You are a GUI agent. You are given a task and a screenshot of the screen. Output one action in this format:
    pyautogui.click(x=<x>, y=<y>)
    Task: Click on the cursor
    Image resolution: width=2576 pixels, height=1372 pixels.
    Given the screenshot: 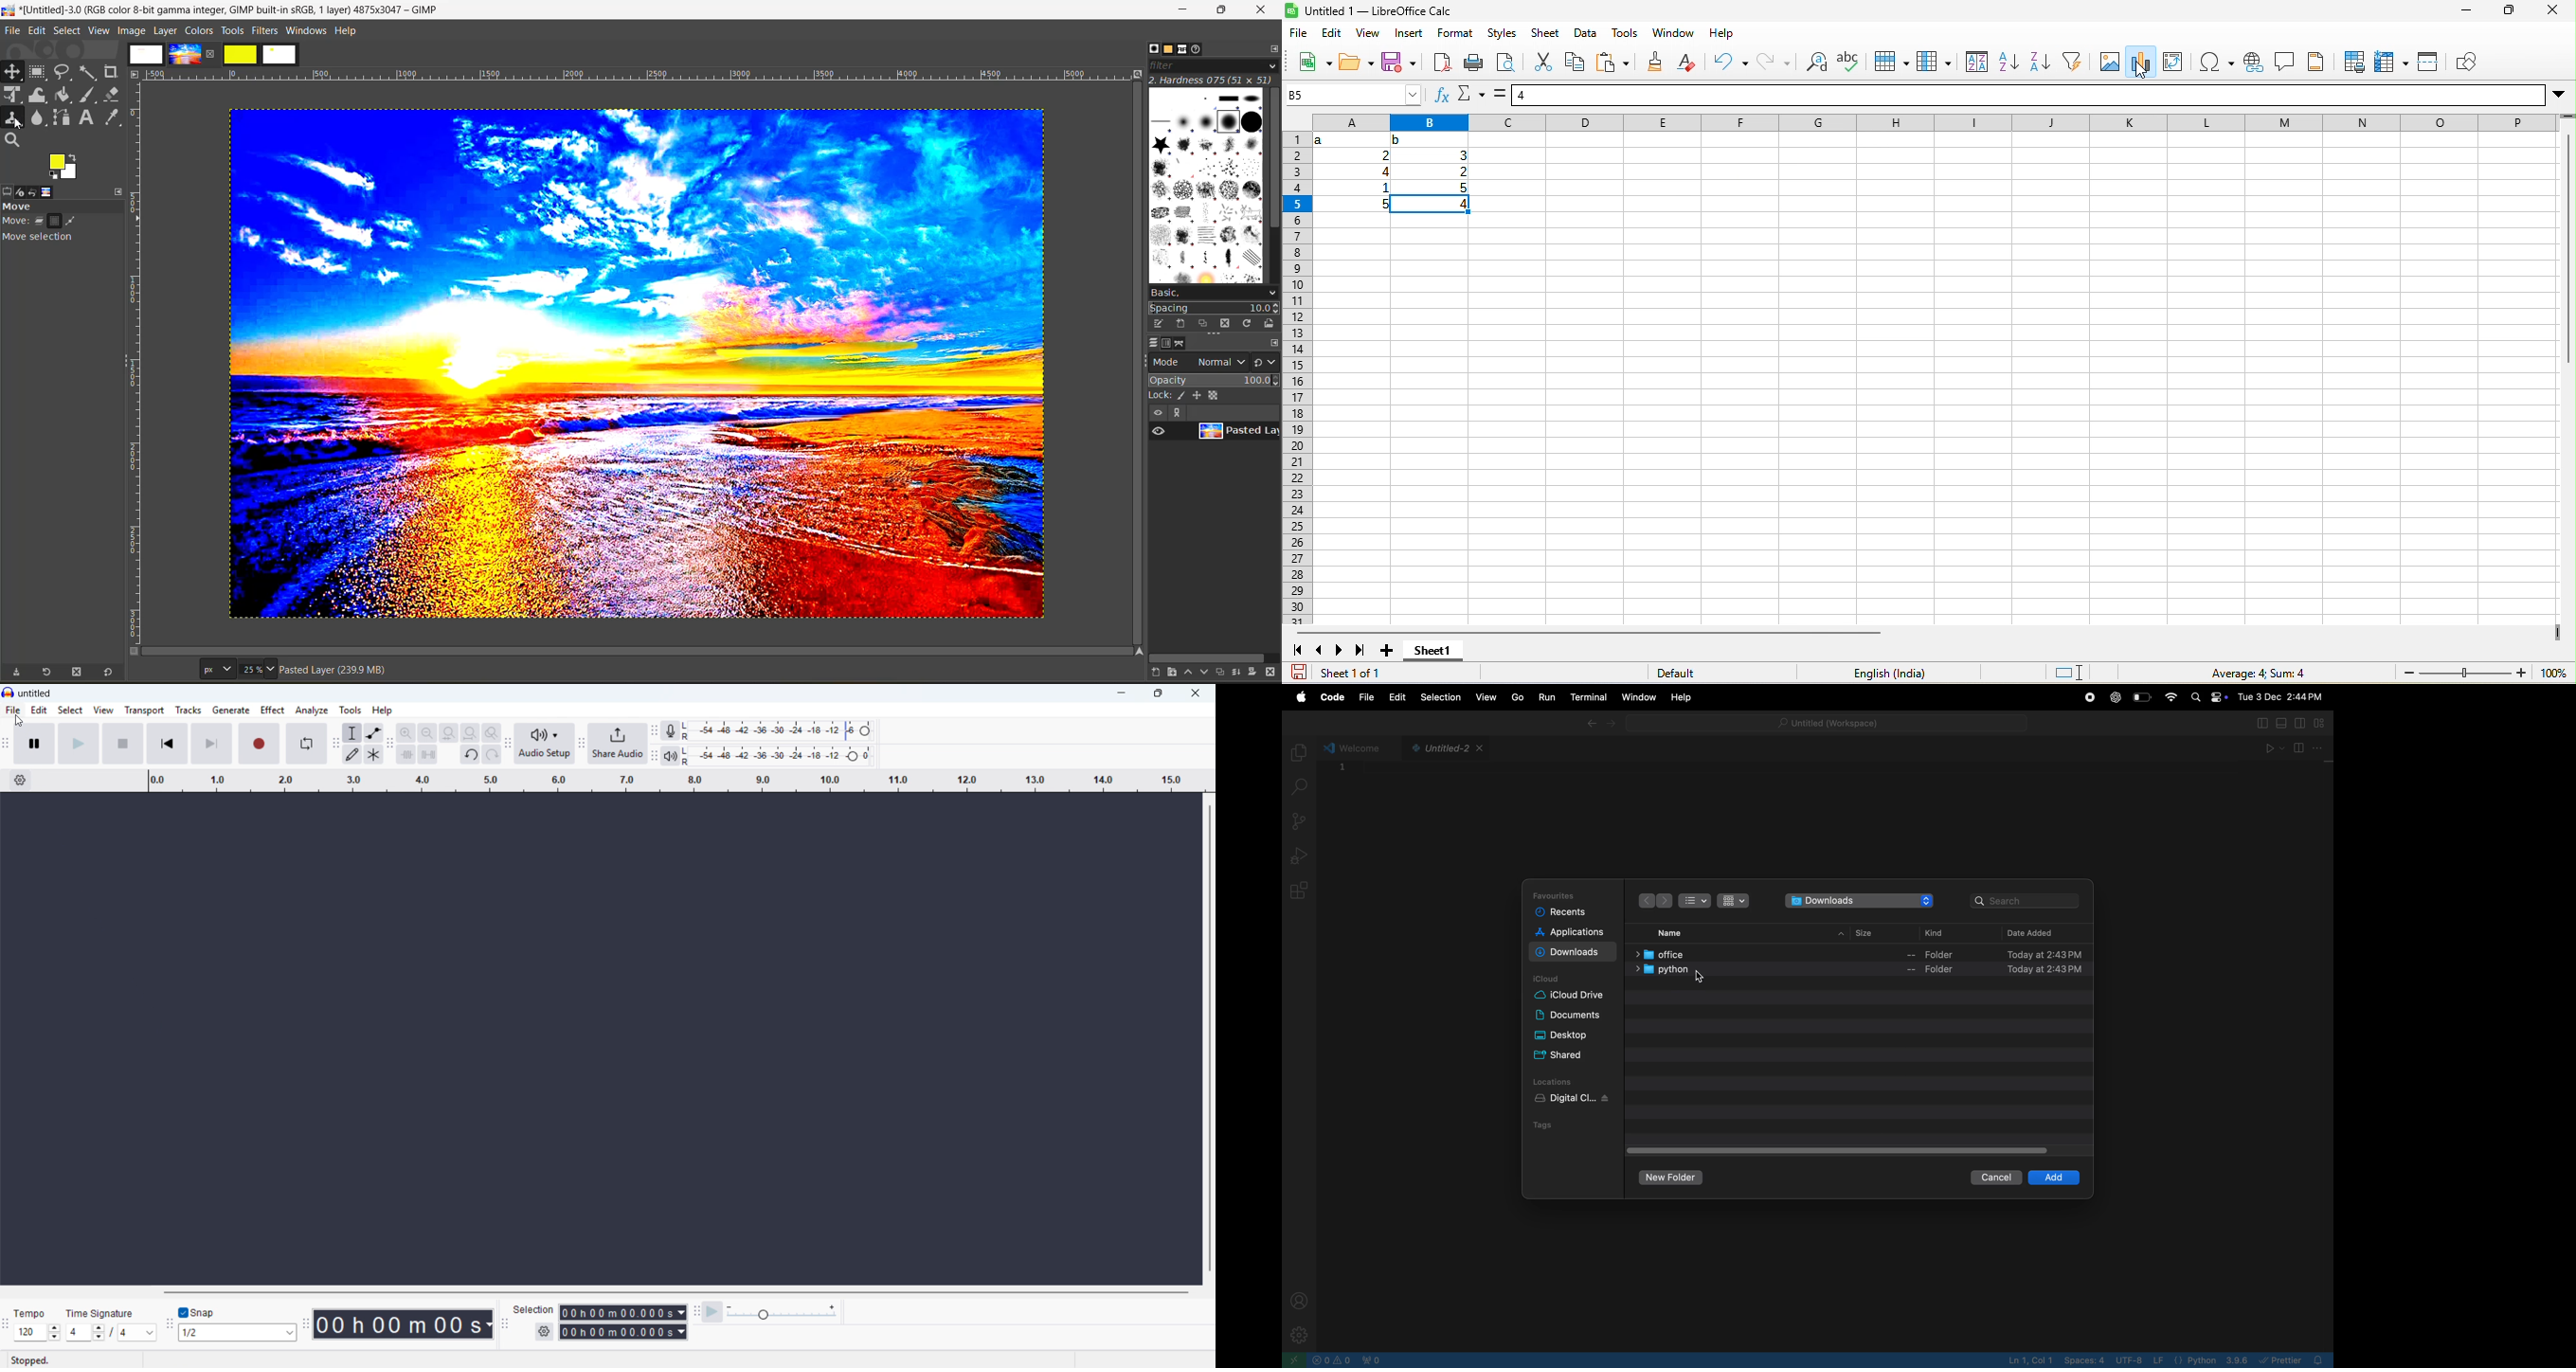 What is the action you would take?
    pyautogui.click(x=2141, y=70)
    